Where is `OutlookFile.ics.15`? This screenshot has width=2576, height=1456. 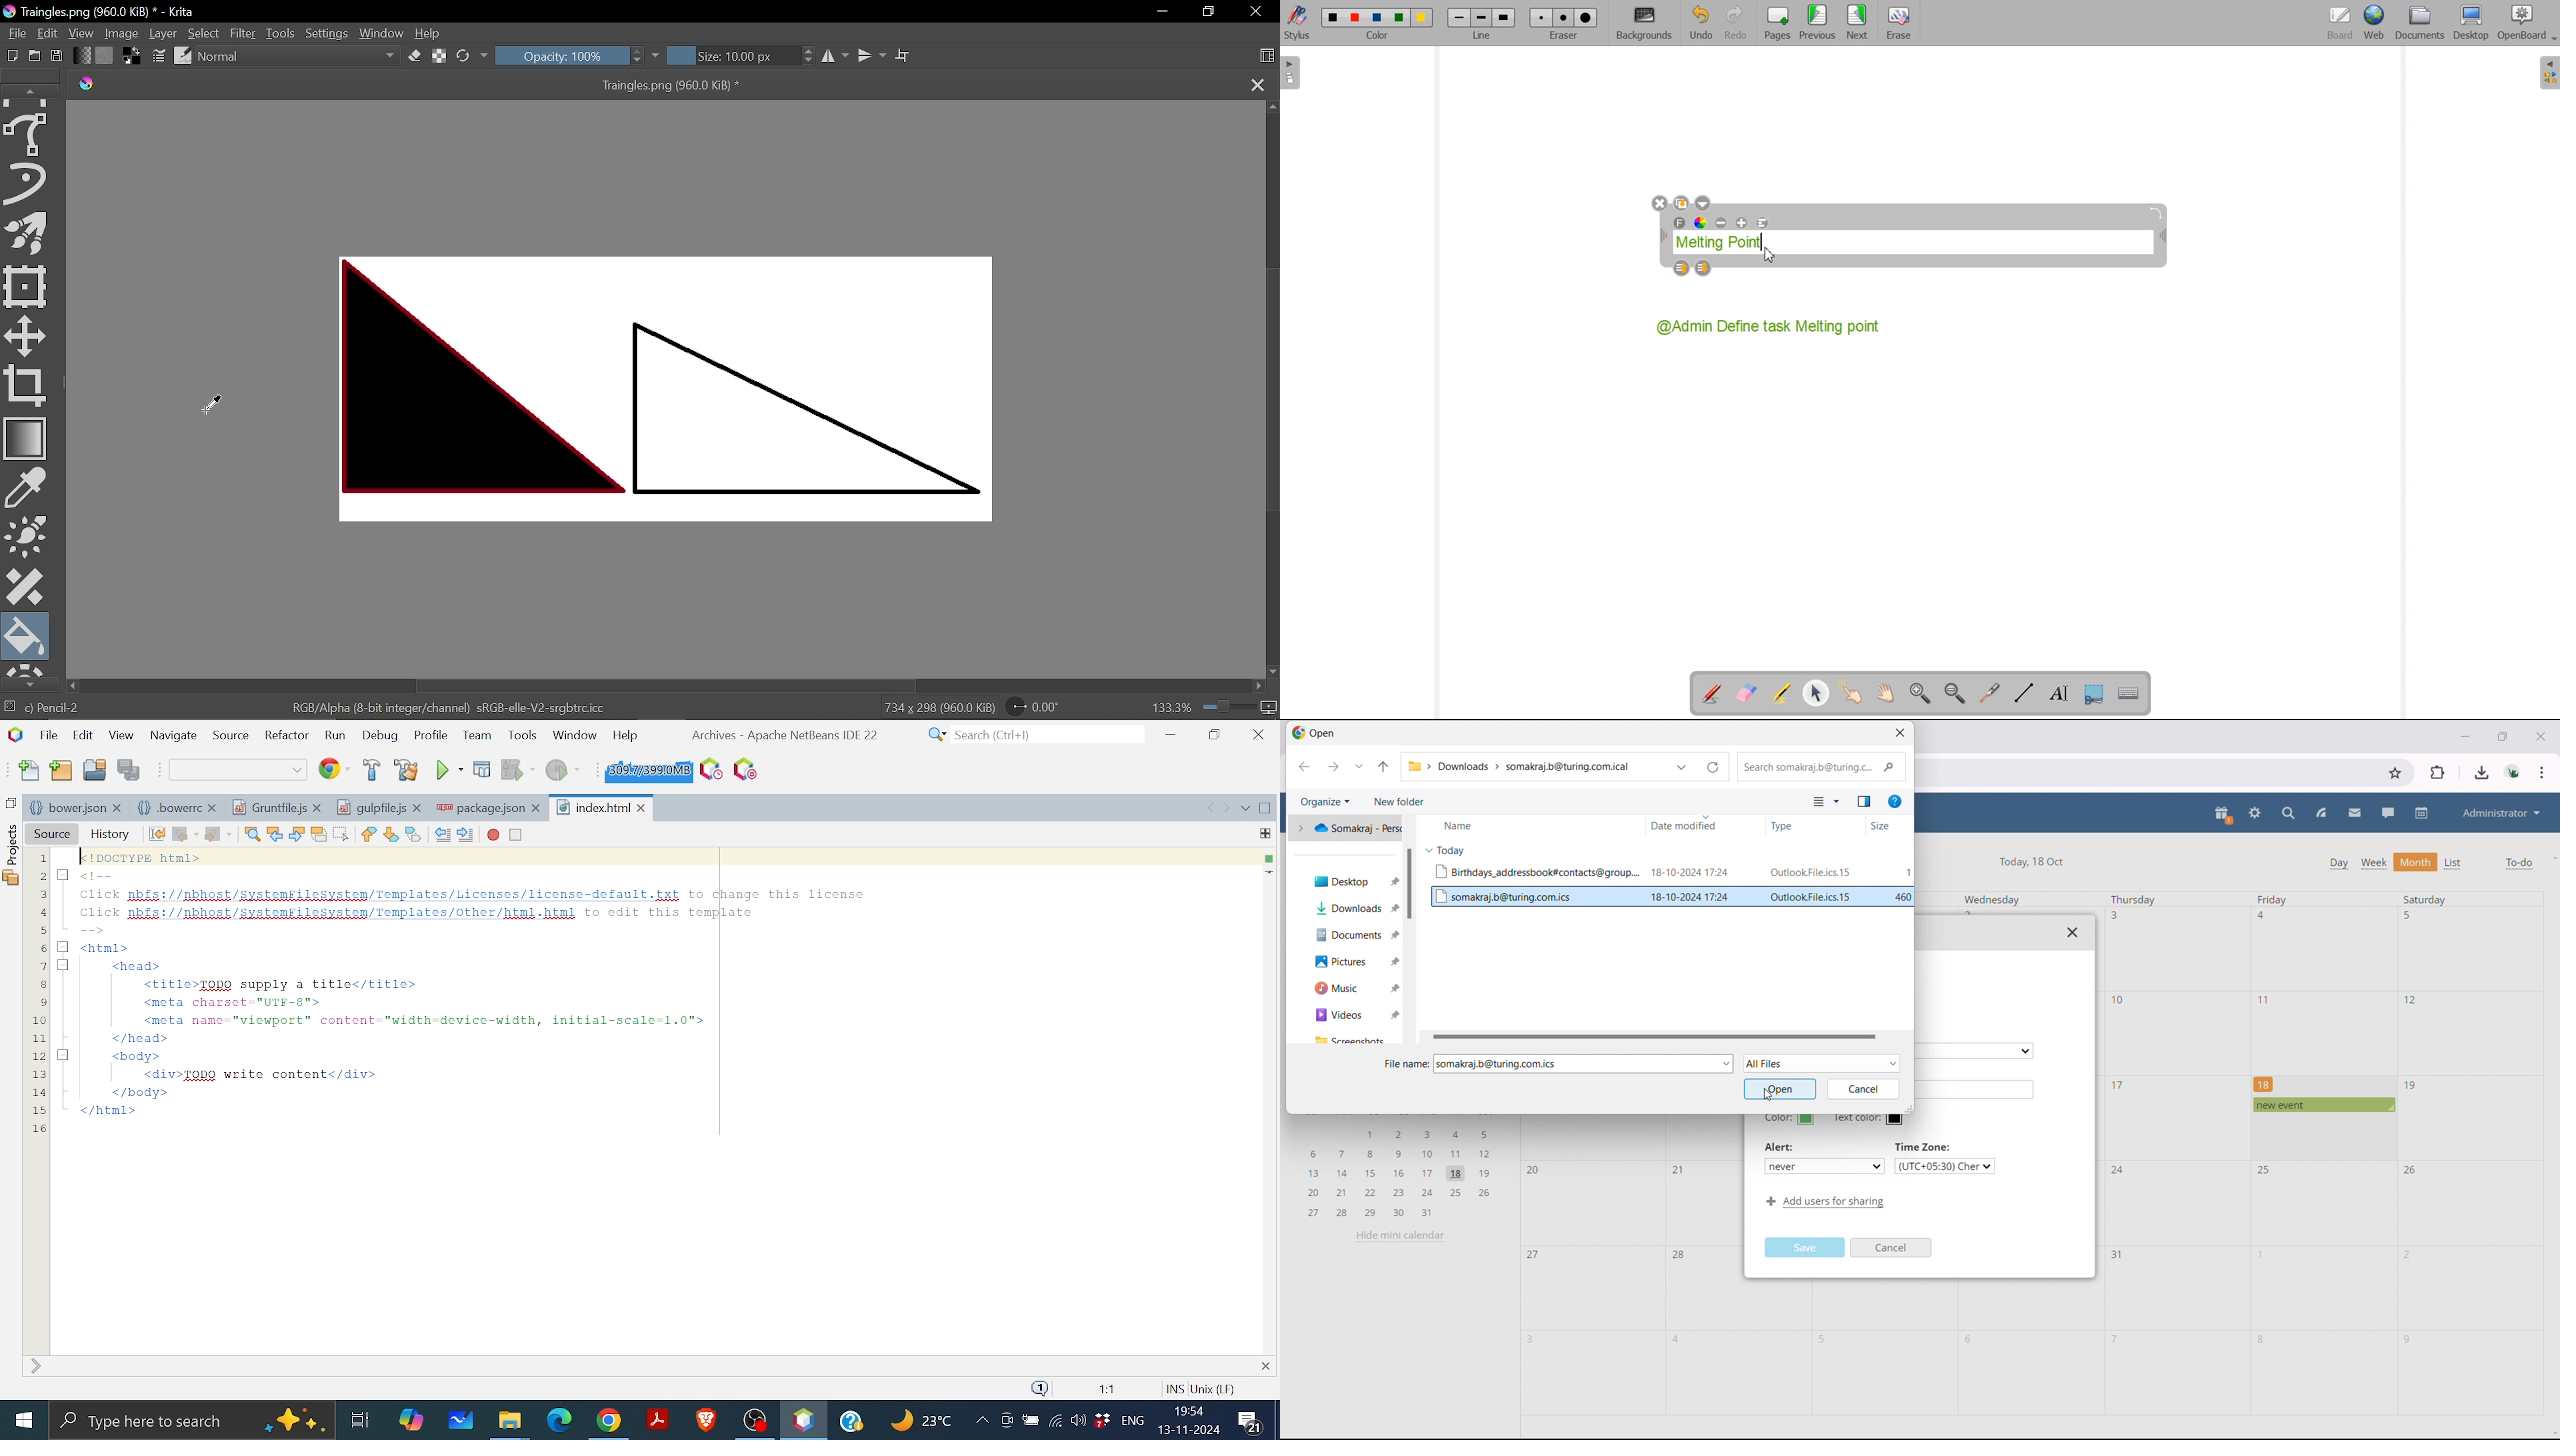
OutlookFile.ics.15 is located at coordinates (1812, 897).